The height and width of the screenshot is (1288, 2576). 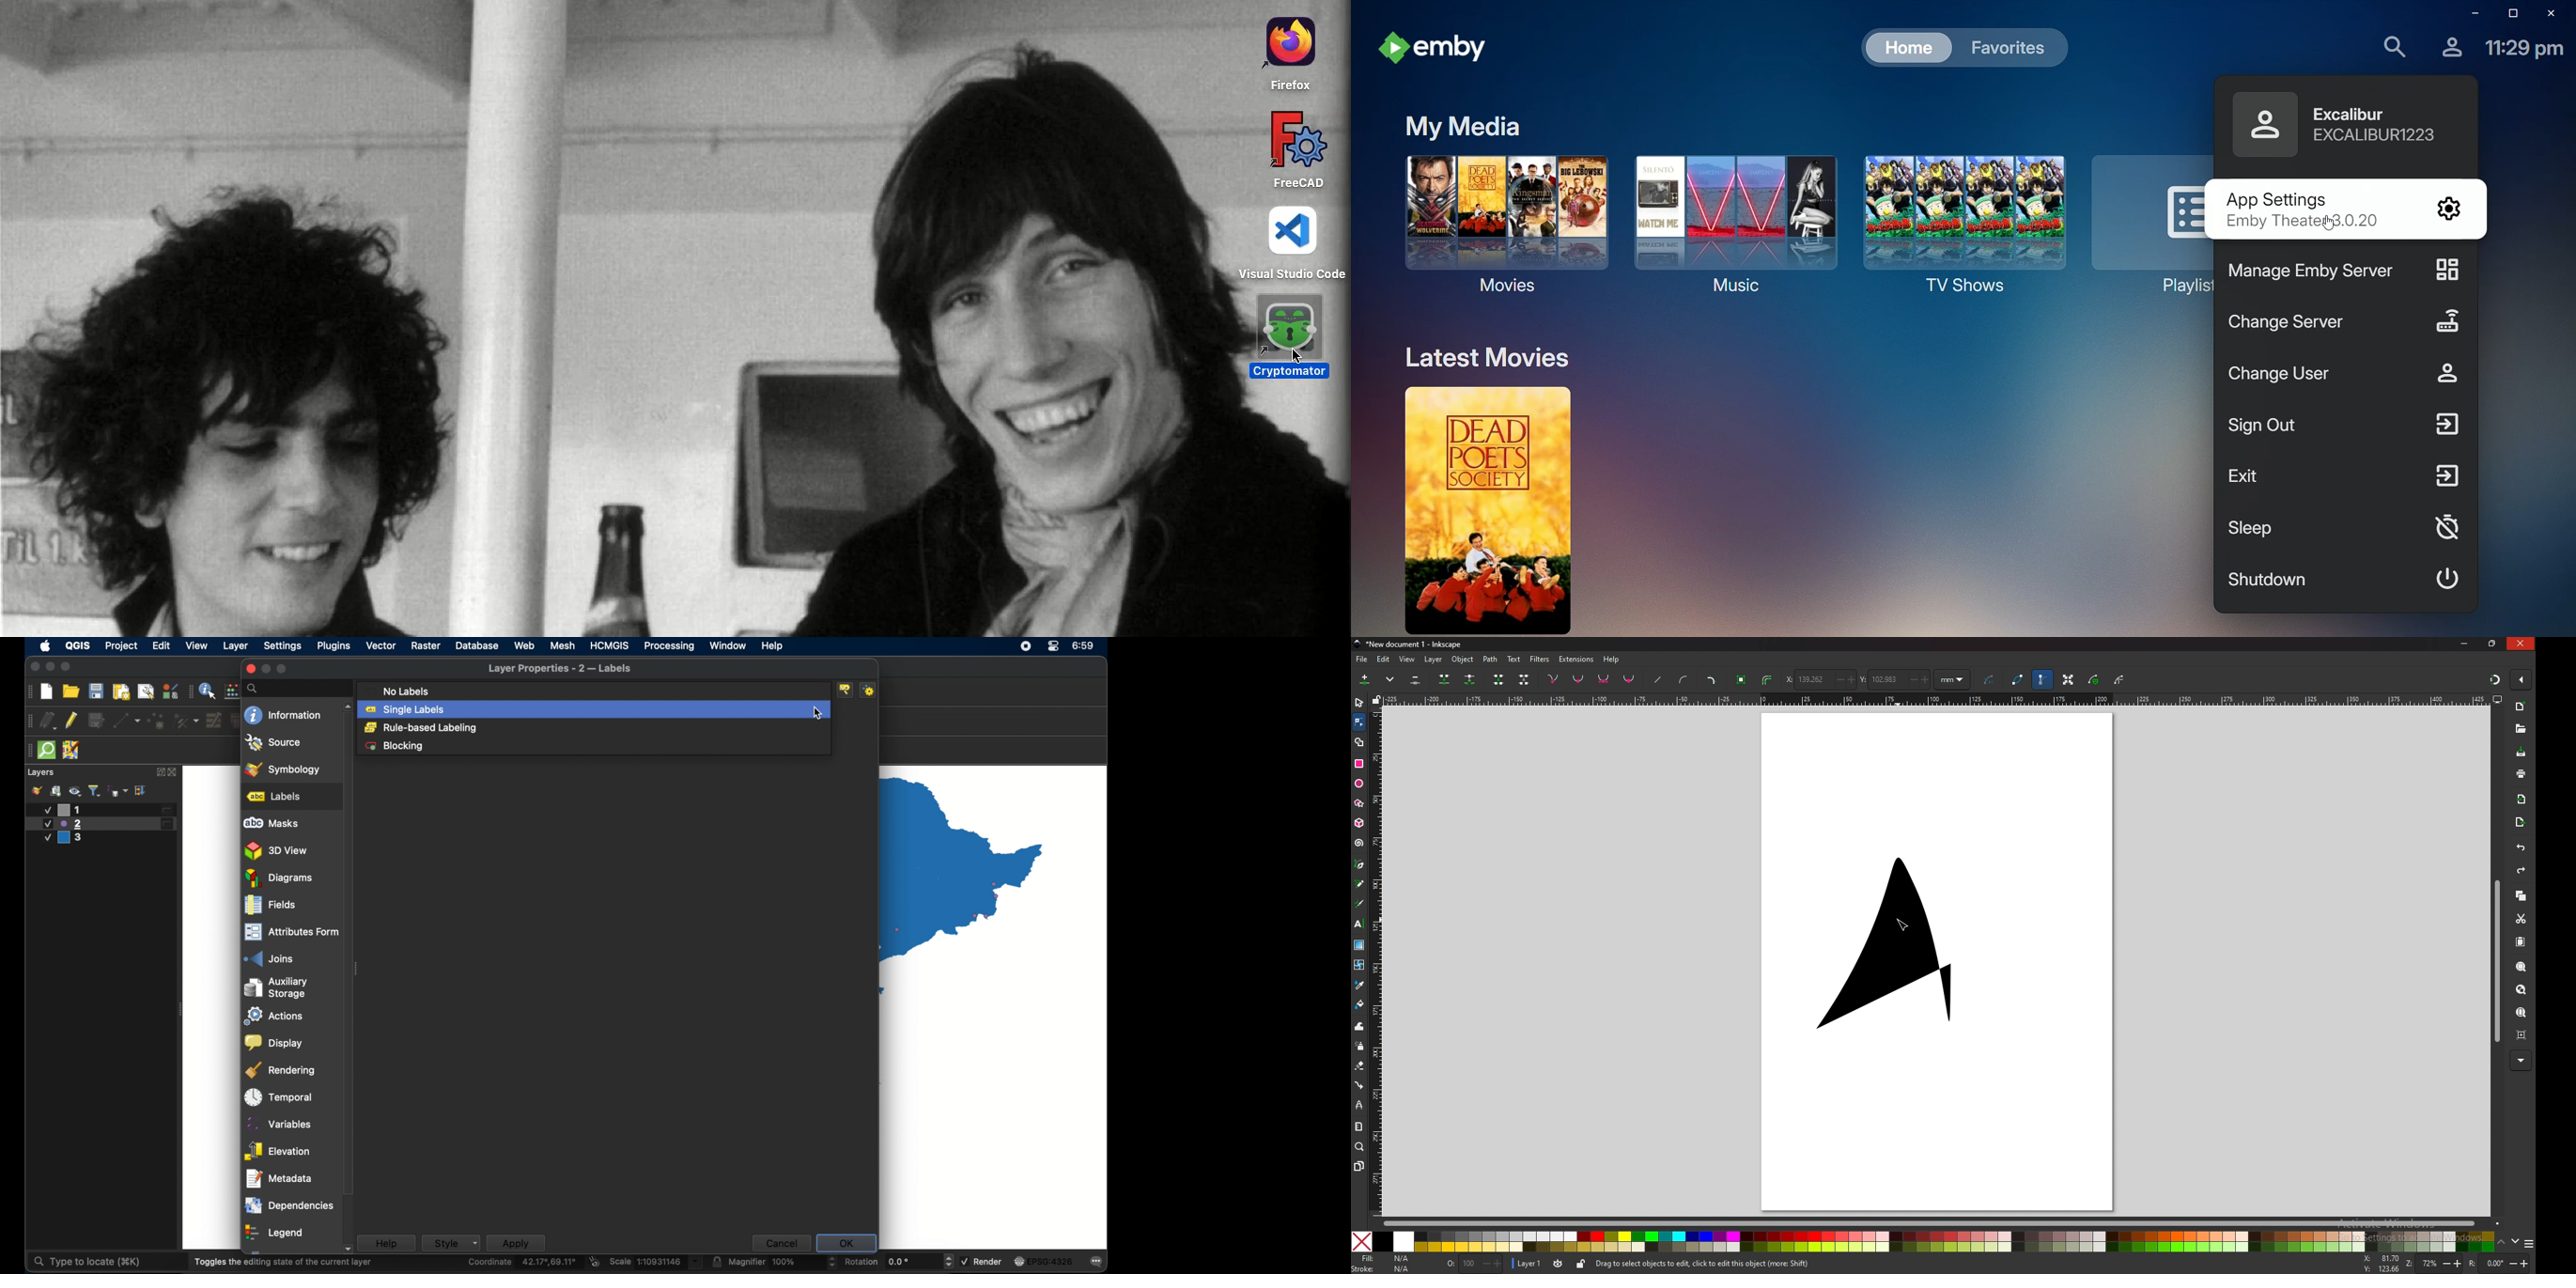 What do you see at coordinates (717, 1262) in the screenshot?
I see `lock scale` at bounding box center [717, 1262].